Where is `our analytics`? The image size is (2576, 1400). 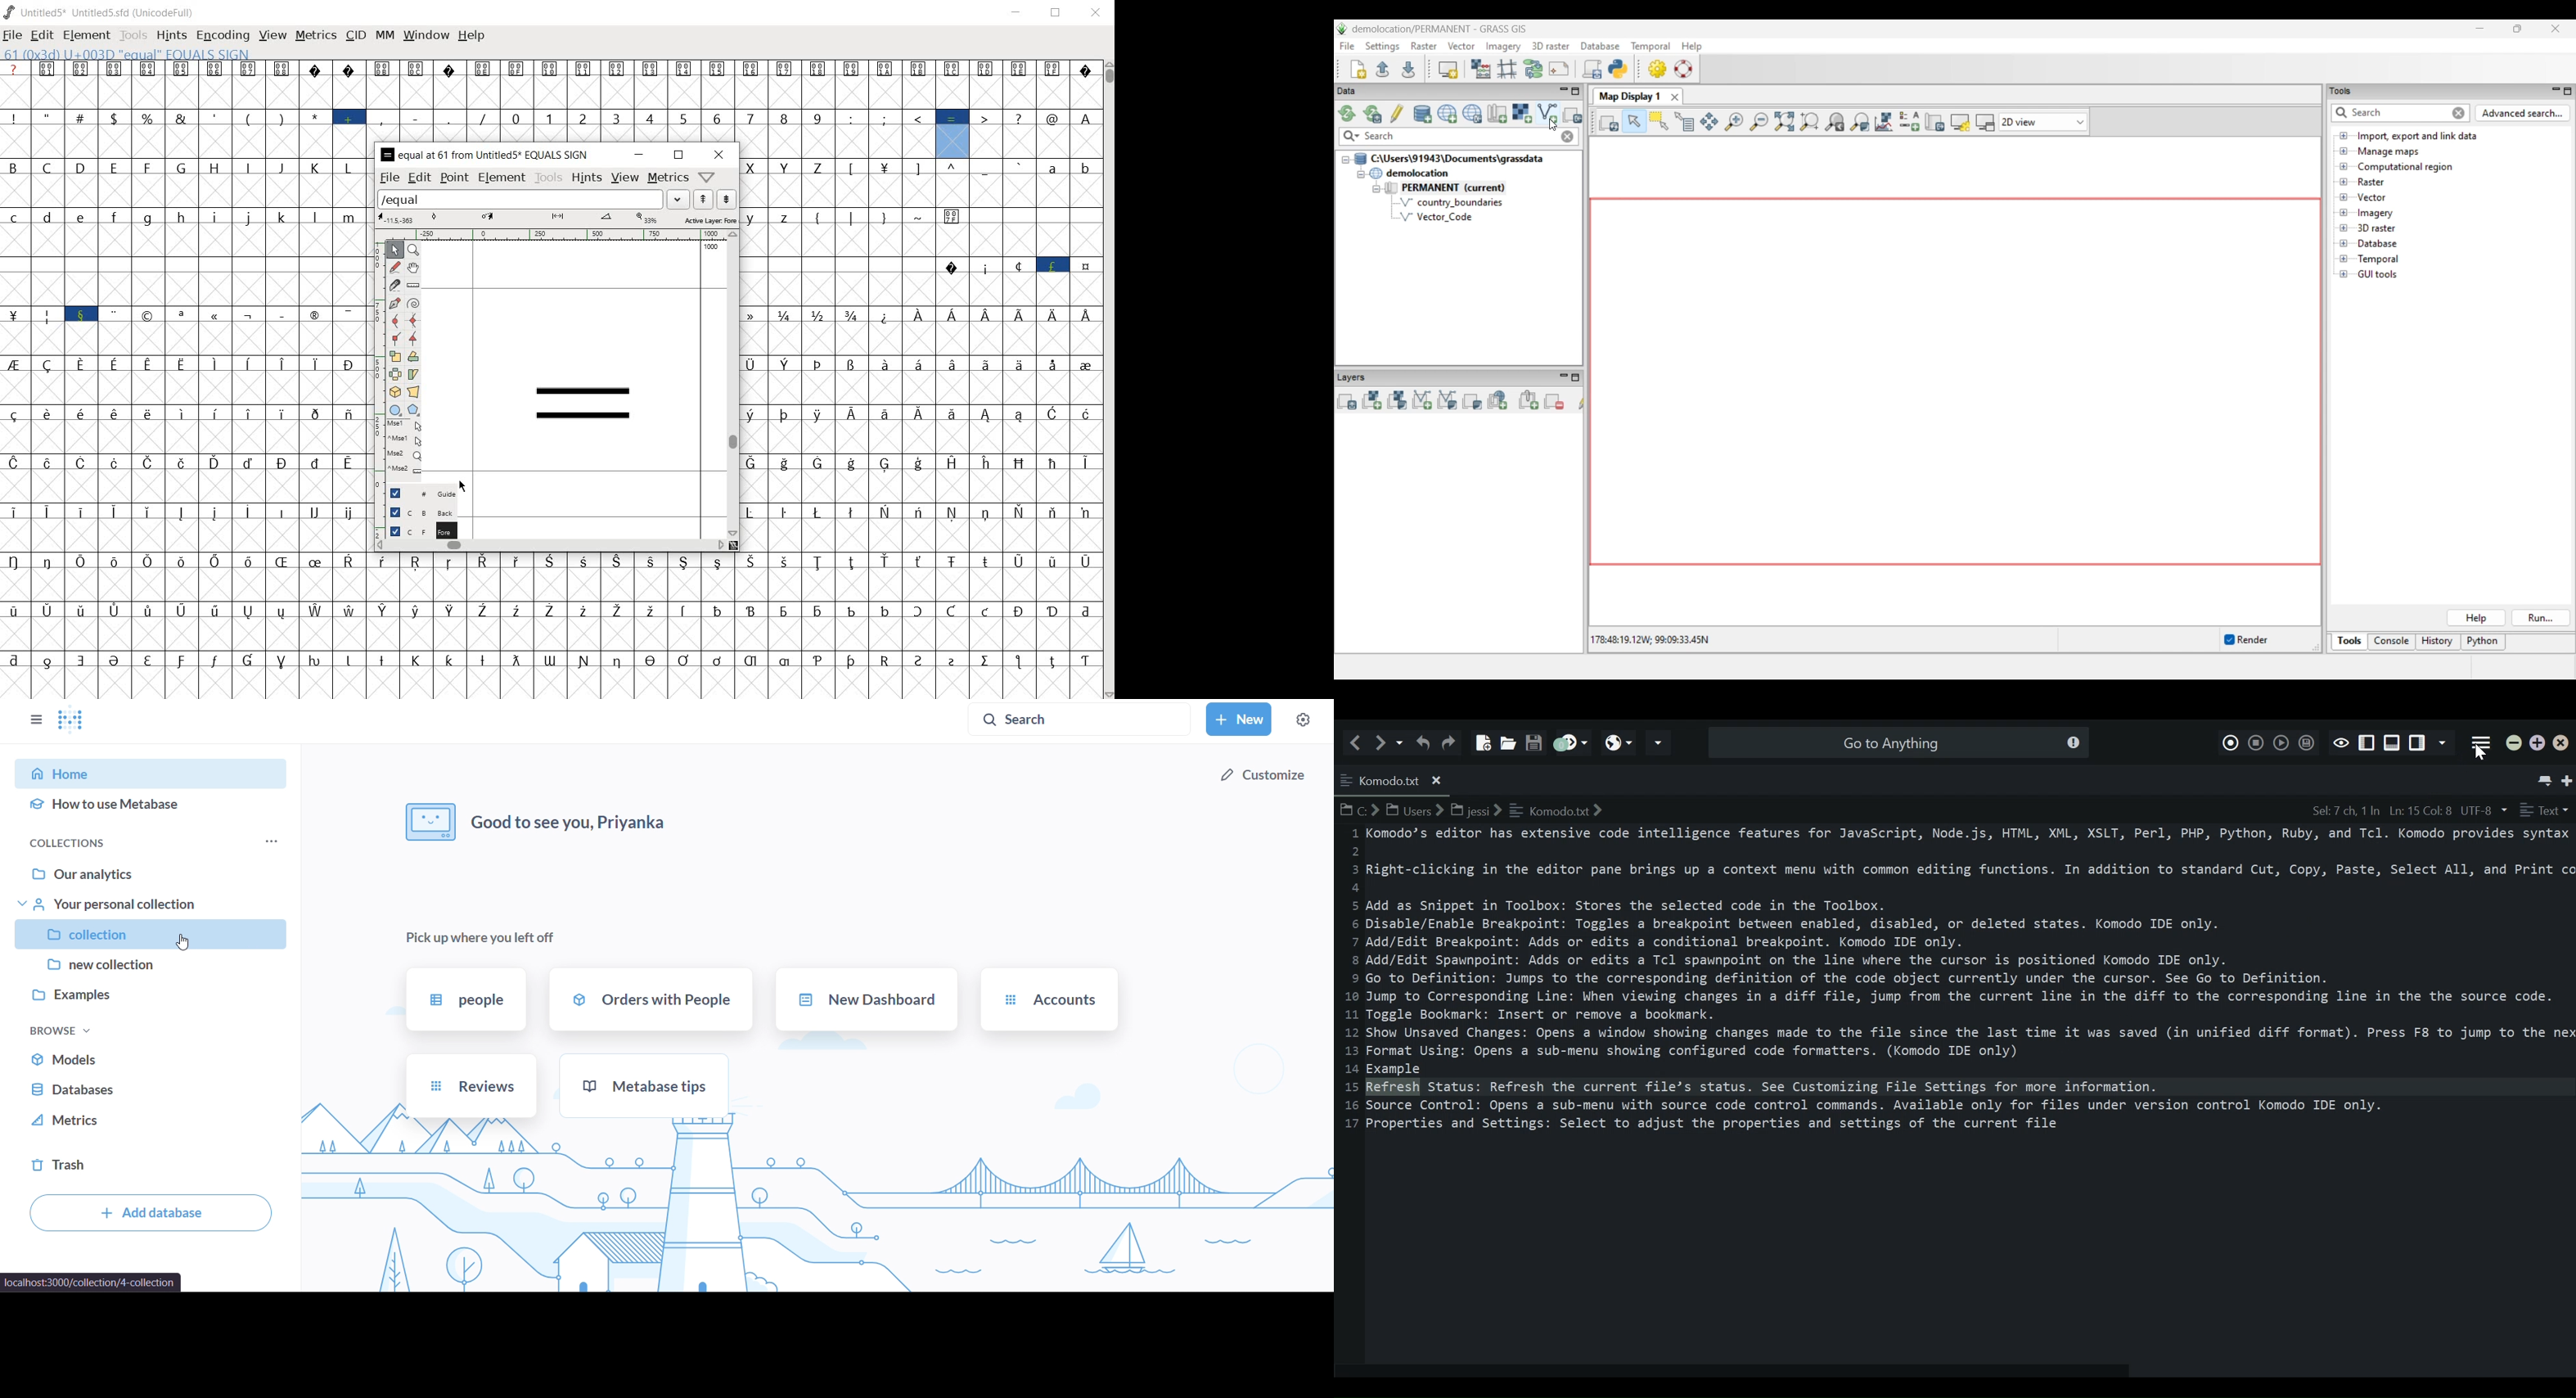
our analytics is located at coordinates (154, 873).